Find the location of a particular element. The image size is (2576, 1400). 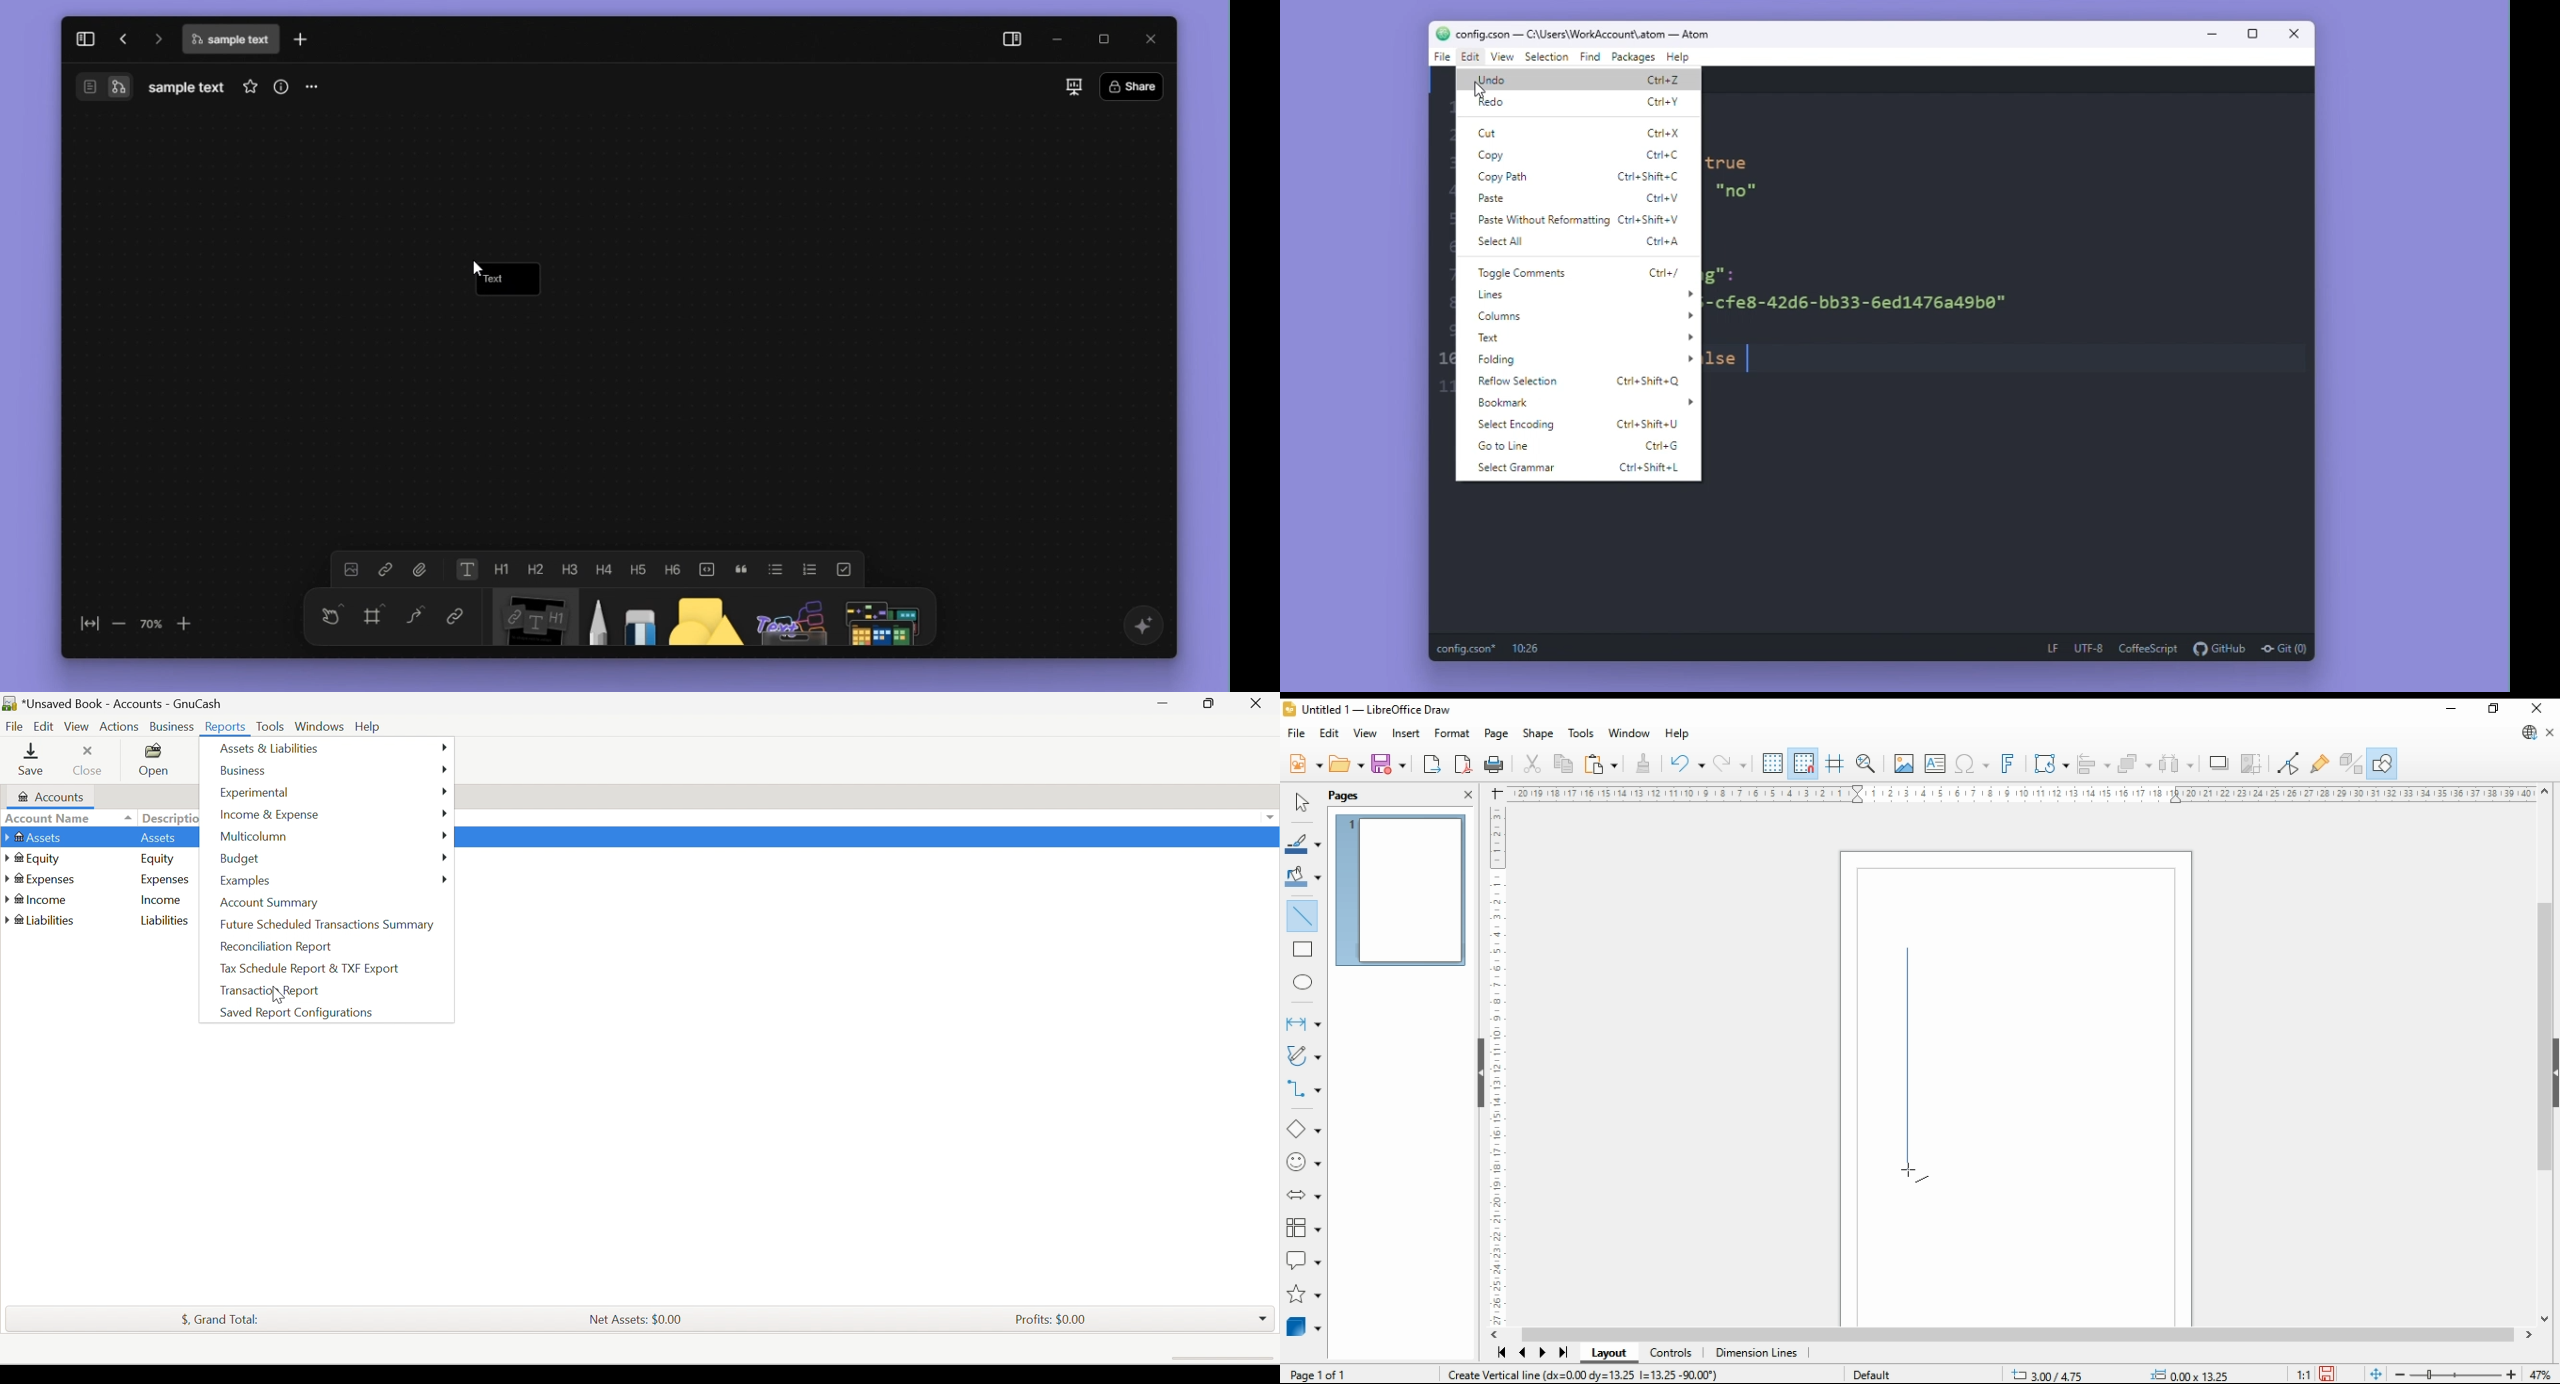

Transaction report is located at coordinates (273, 991).